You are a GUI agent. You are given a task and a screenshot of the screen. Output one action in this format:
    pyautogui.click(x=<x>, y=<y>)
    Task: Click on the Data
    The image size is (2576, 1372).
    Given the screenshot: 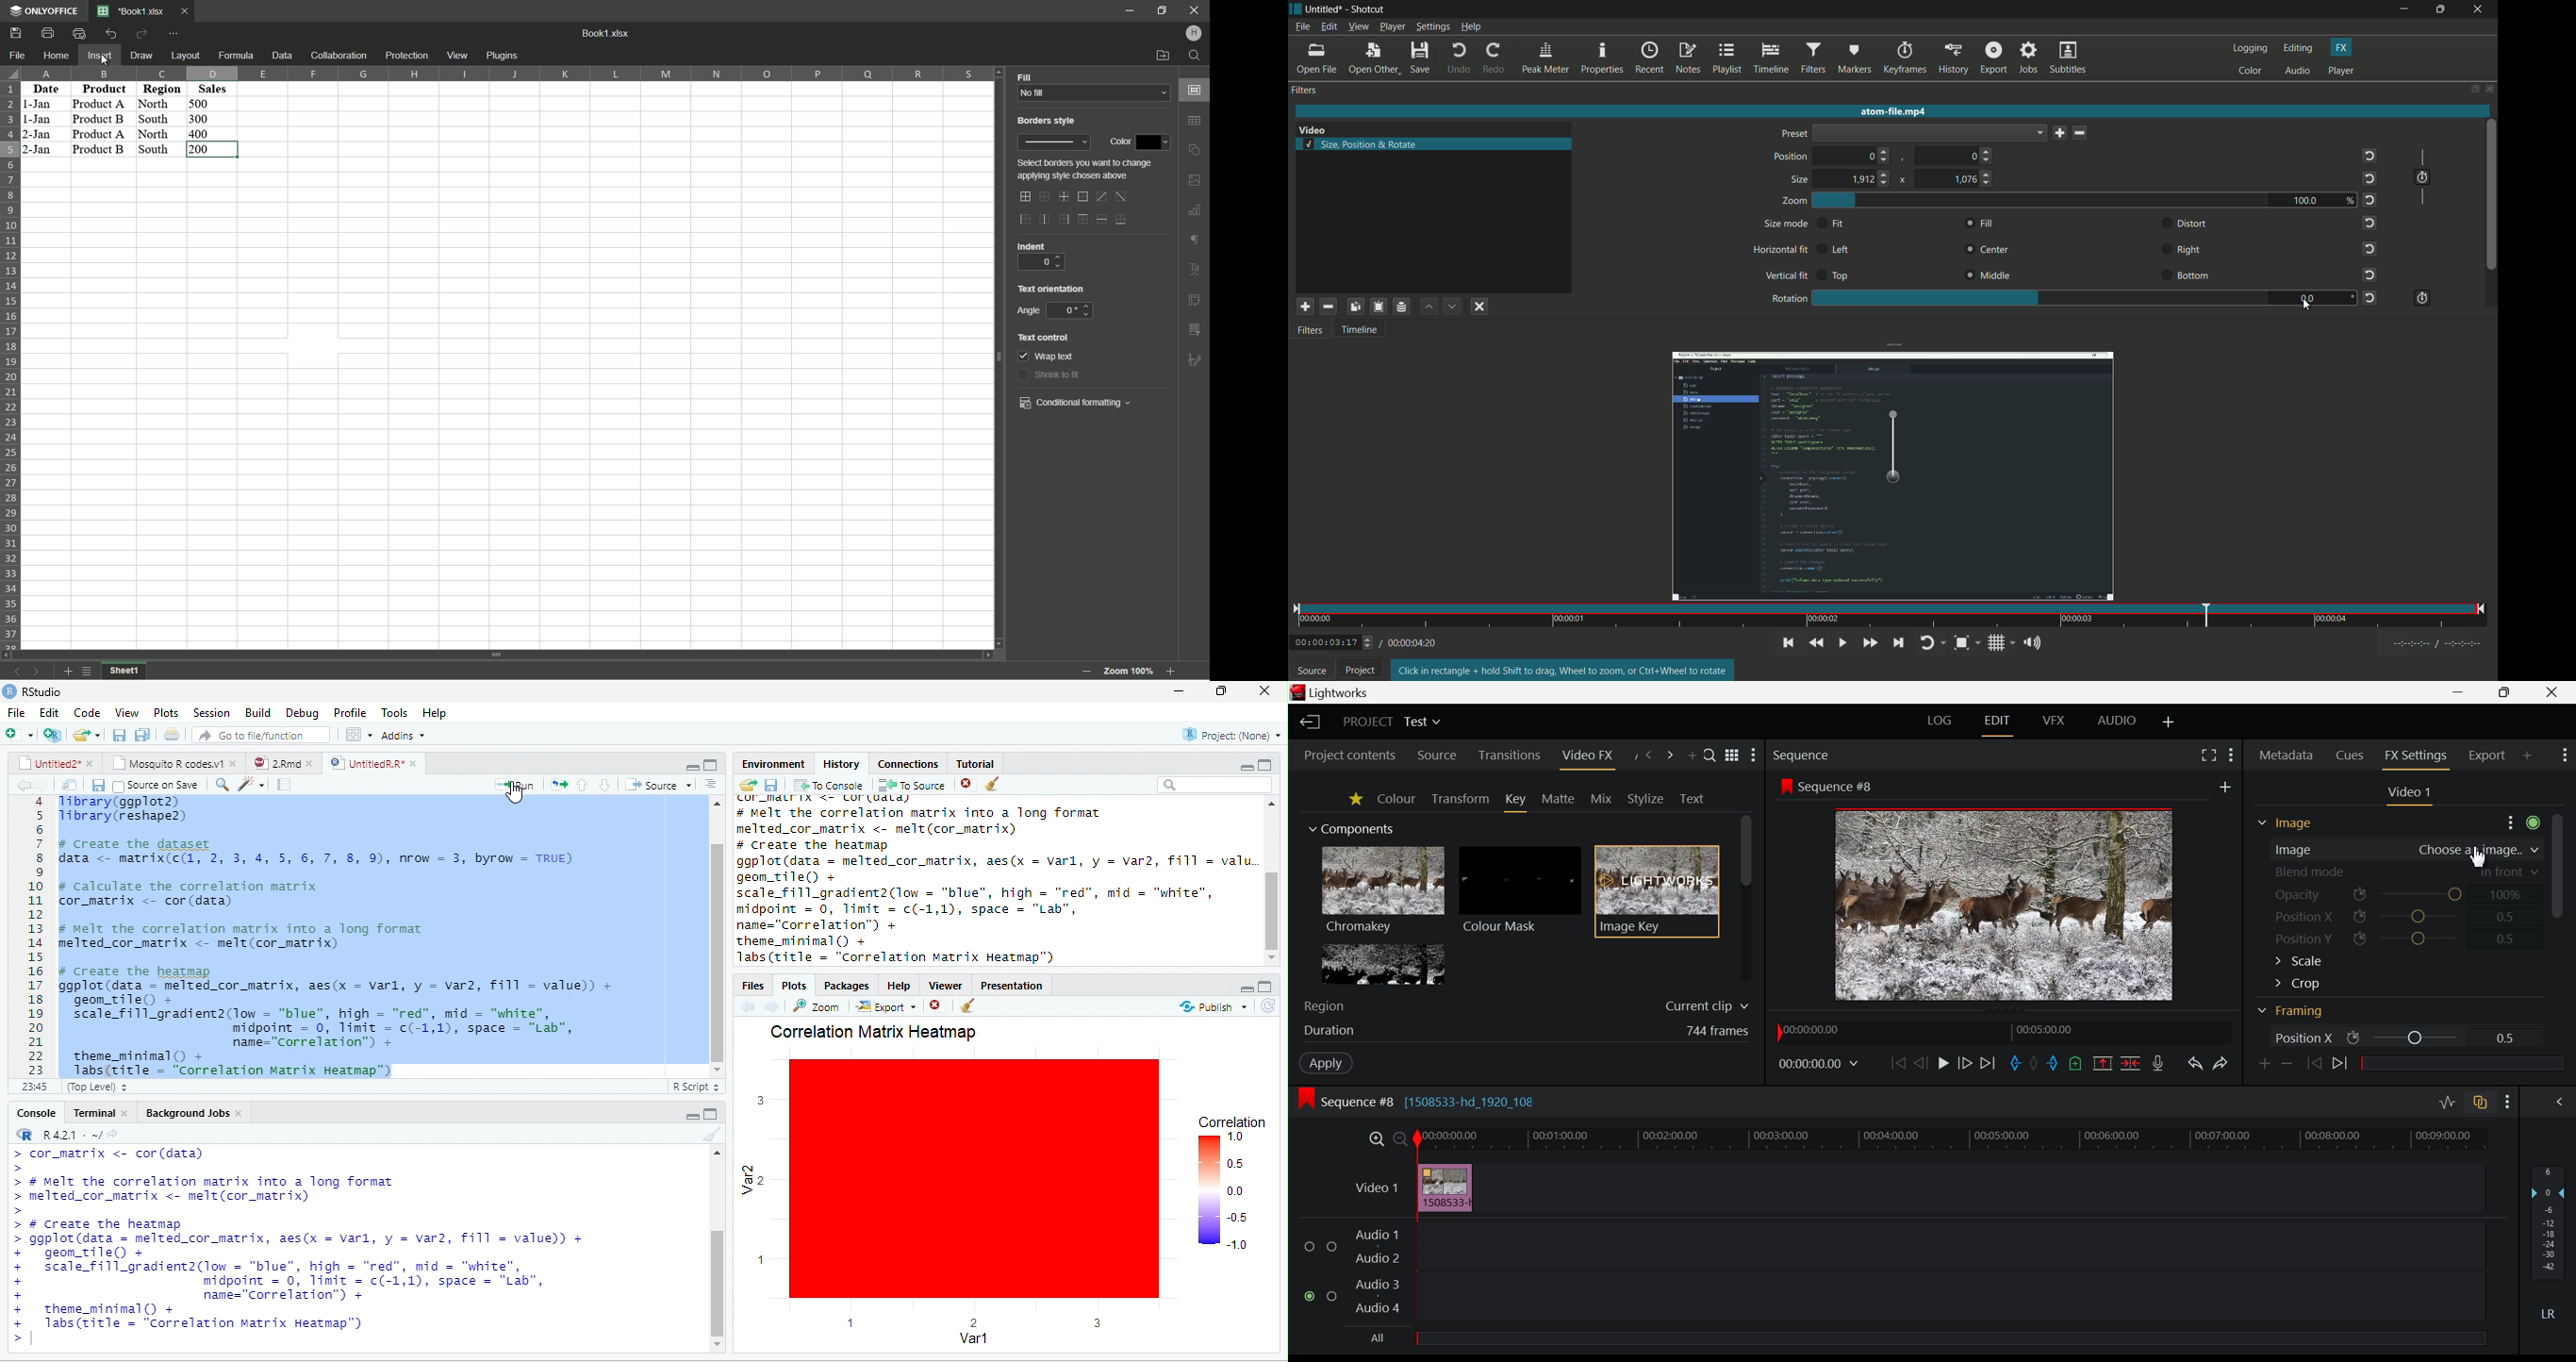 What is the action you would take?
    pyautogui.click(x=280, y=55)
    